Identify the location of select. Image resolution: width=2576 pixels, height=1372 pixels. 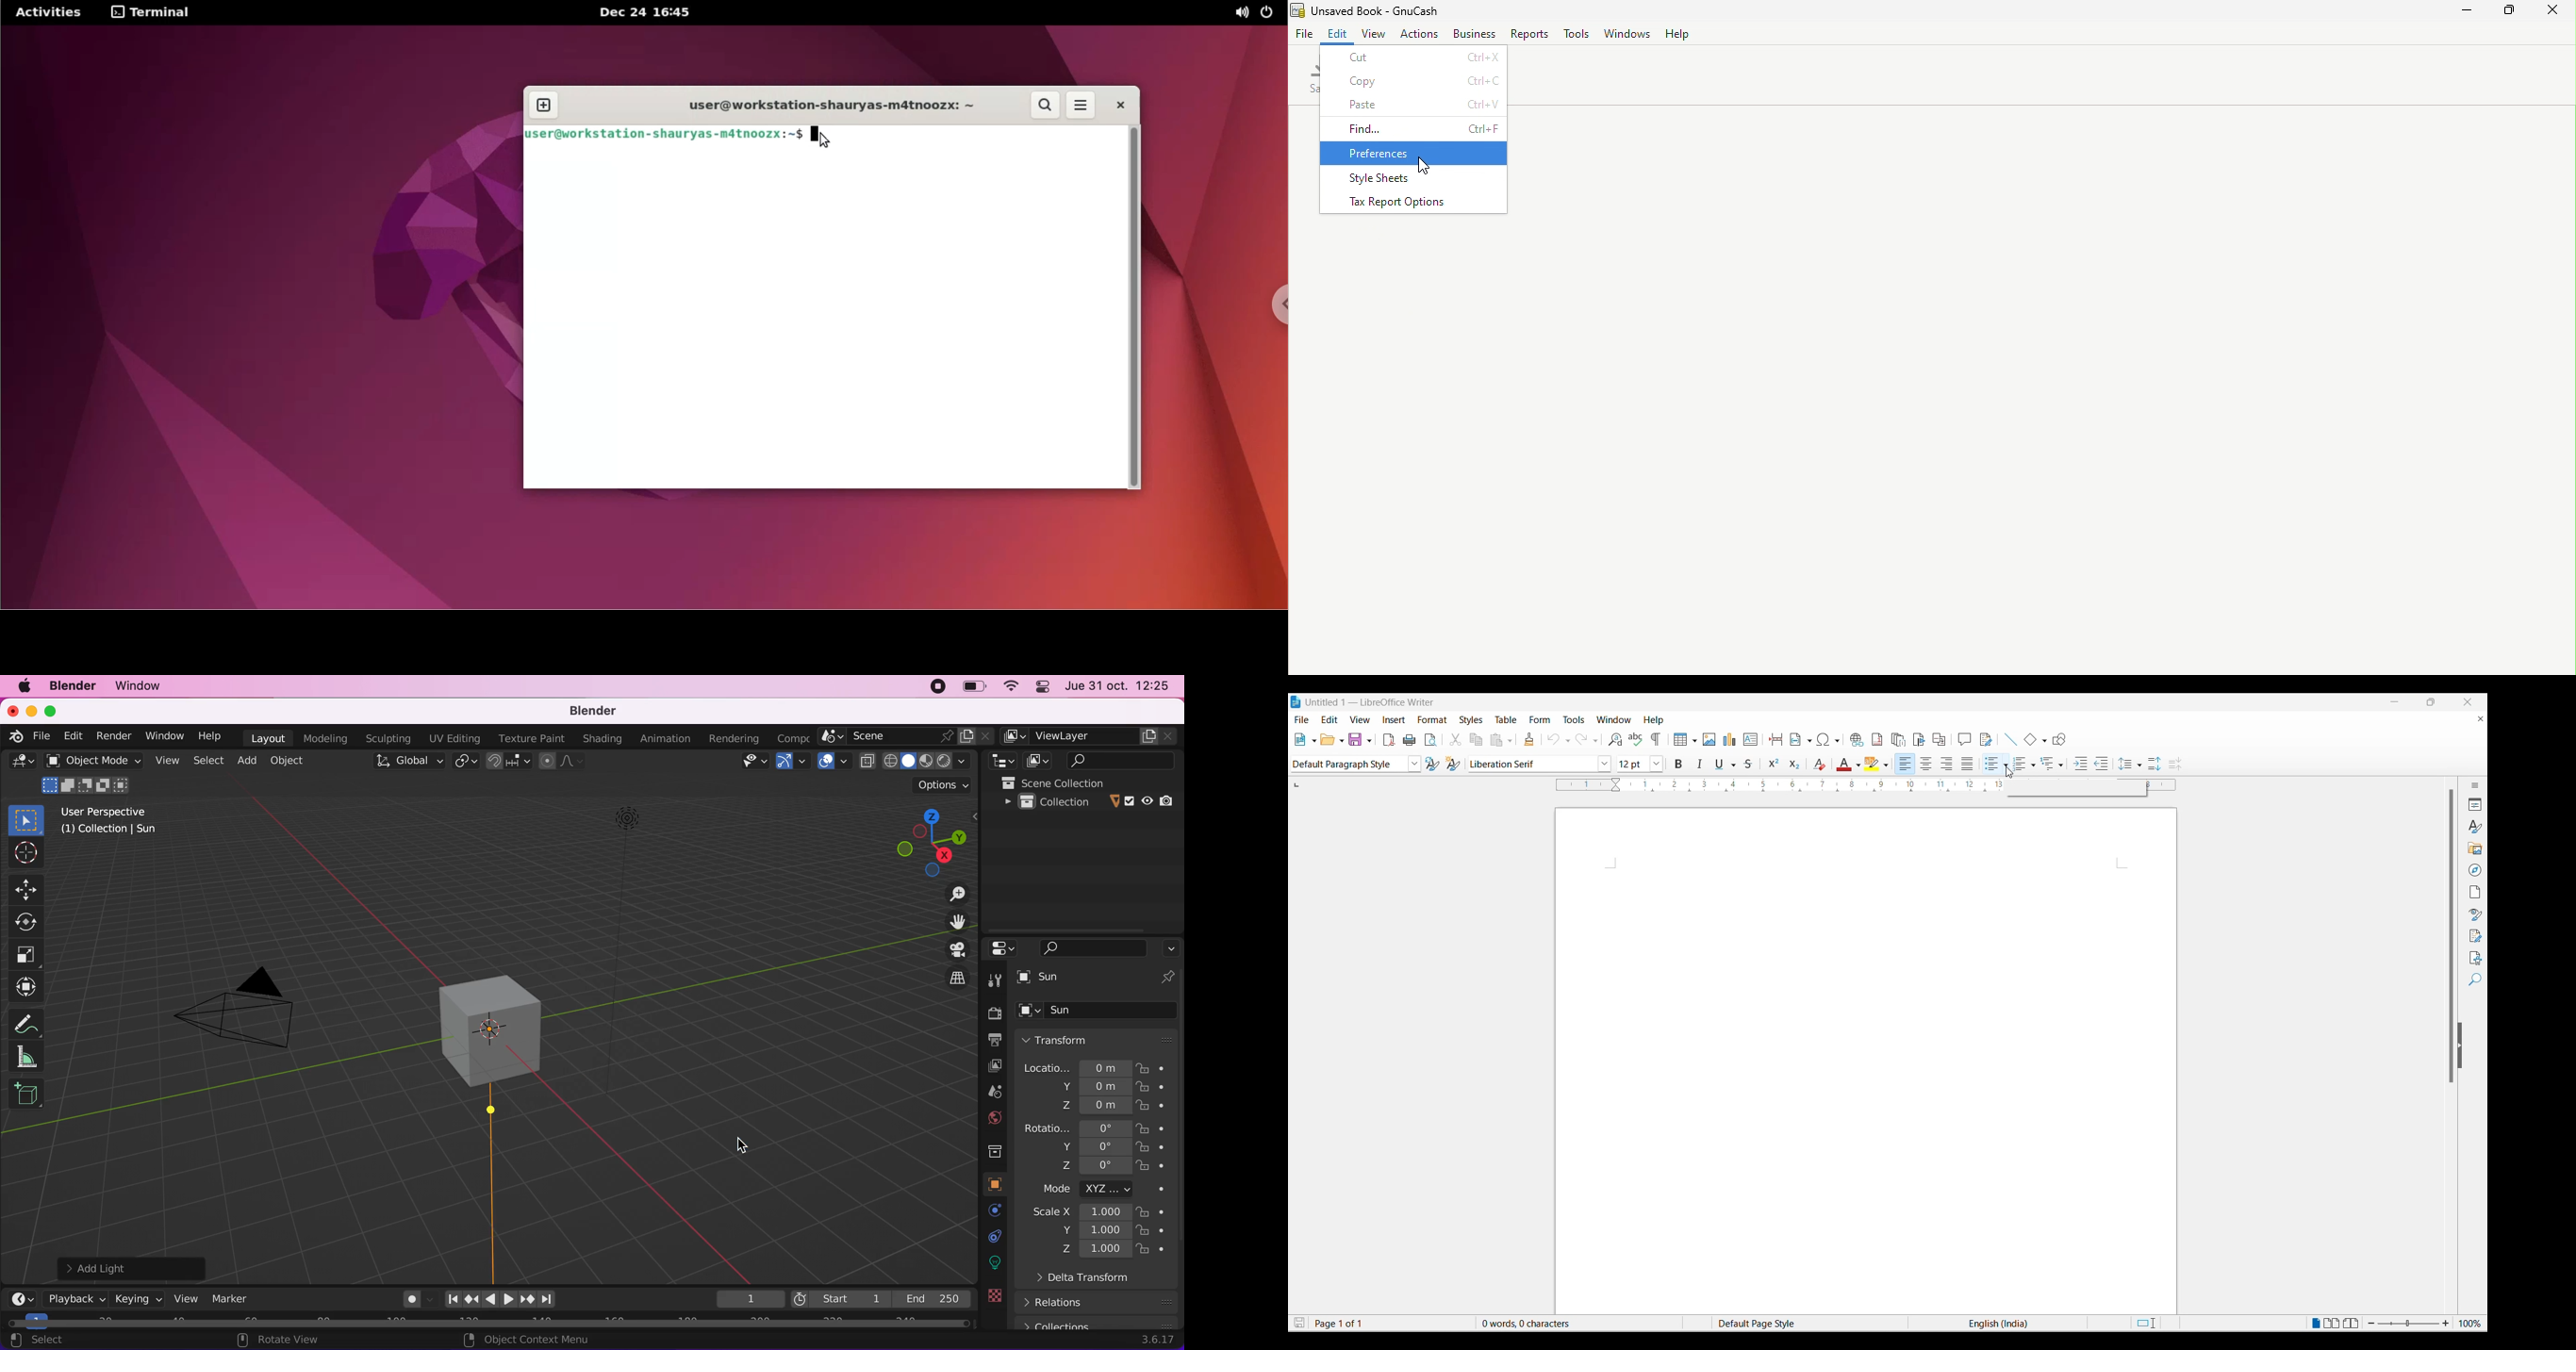
(209, 760).